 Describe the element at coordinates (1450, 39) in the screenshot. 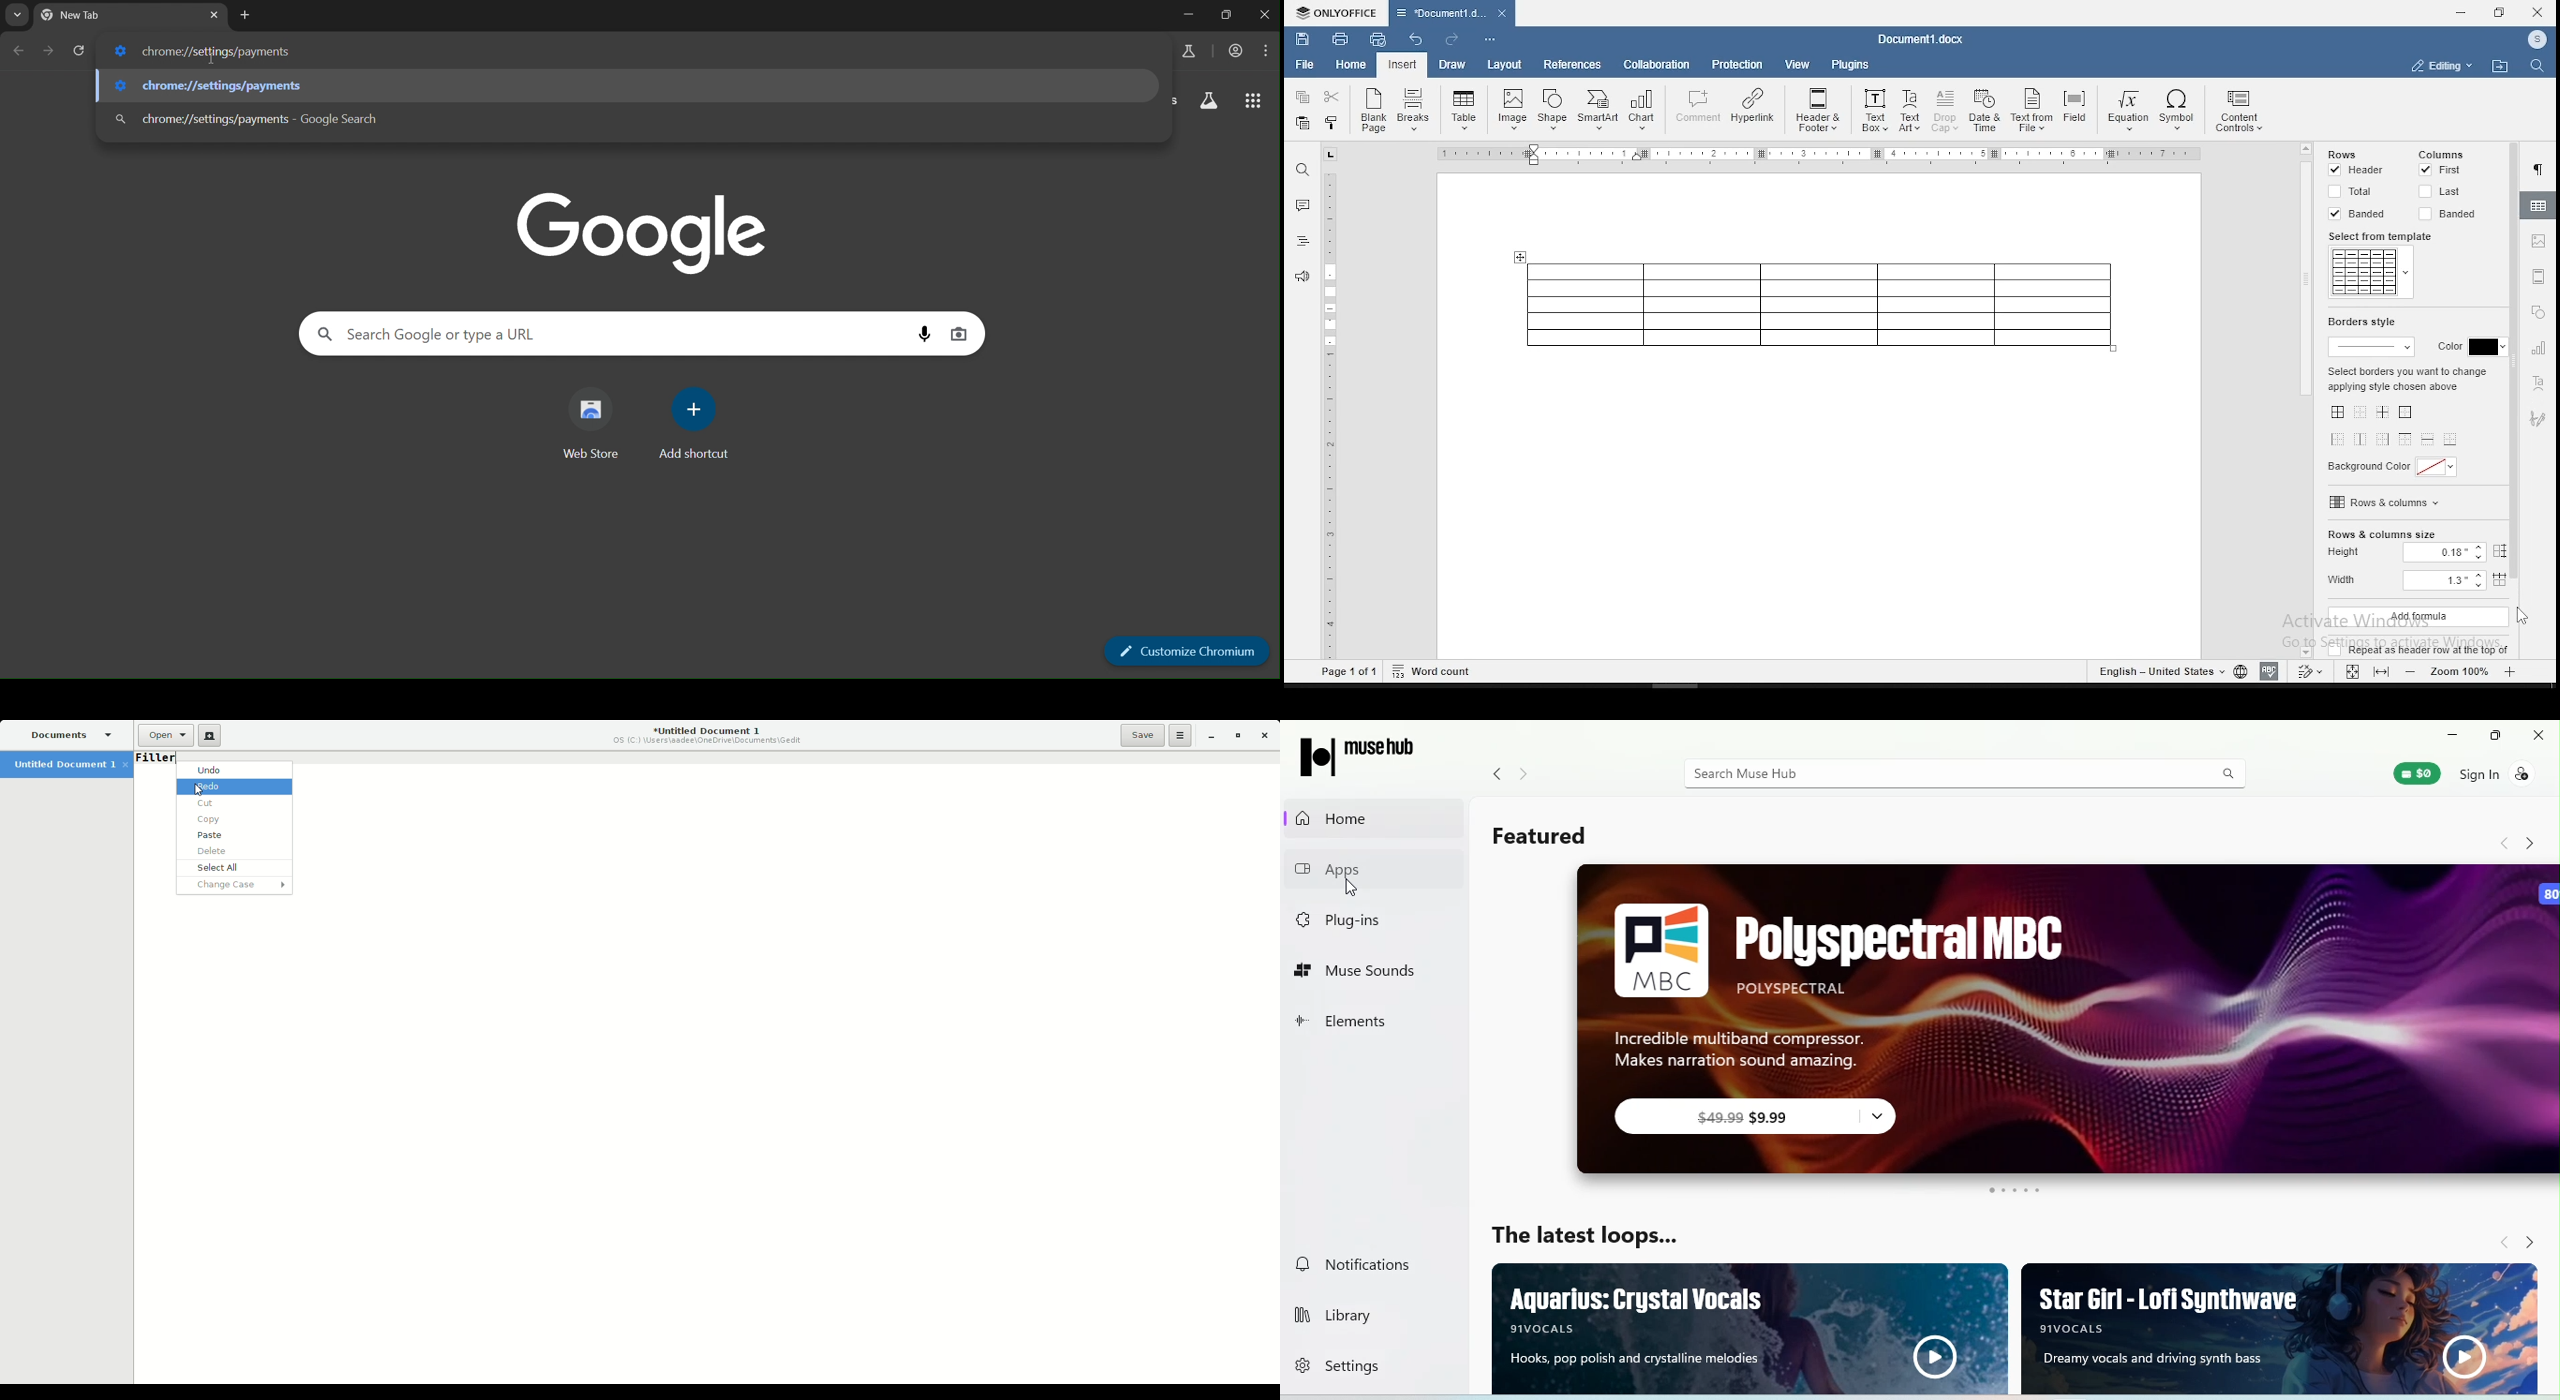

I see `redo` at that location.